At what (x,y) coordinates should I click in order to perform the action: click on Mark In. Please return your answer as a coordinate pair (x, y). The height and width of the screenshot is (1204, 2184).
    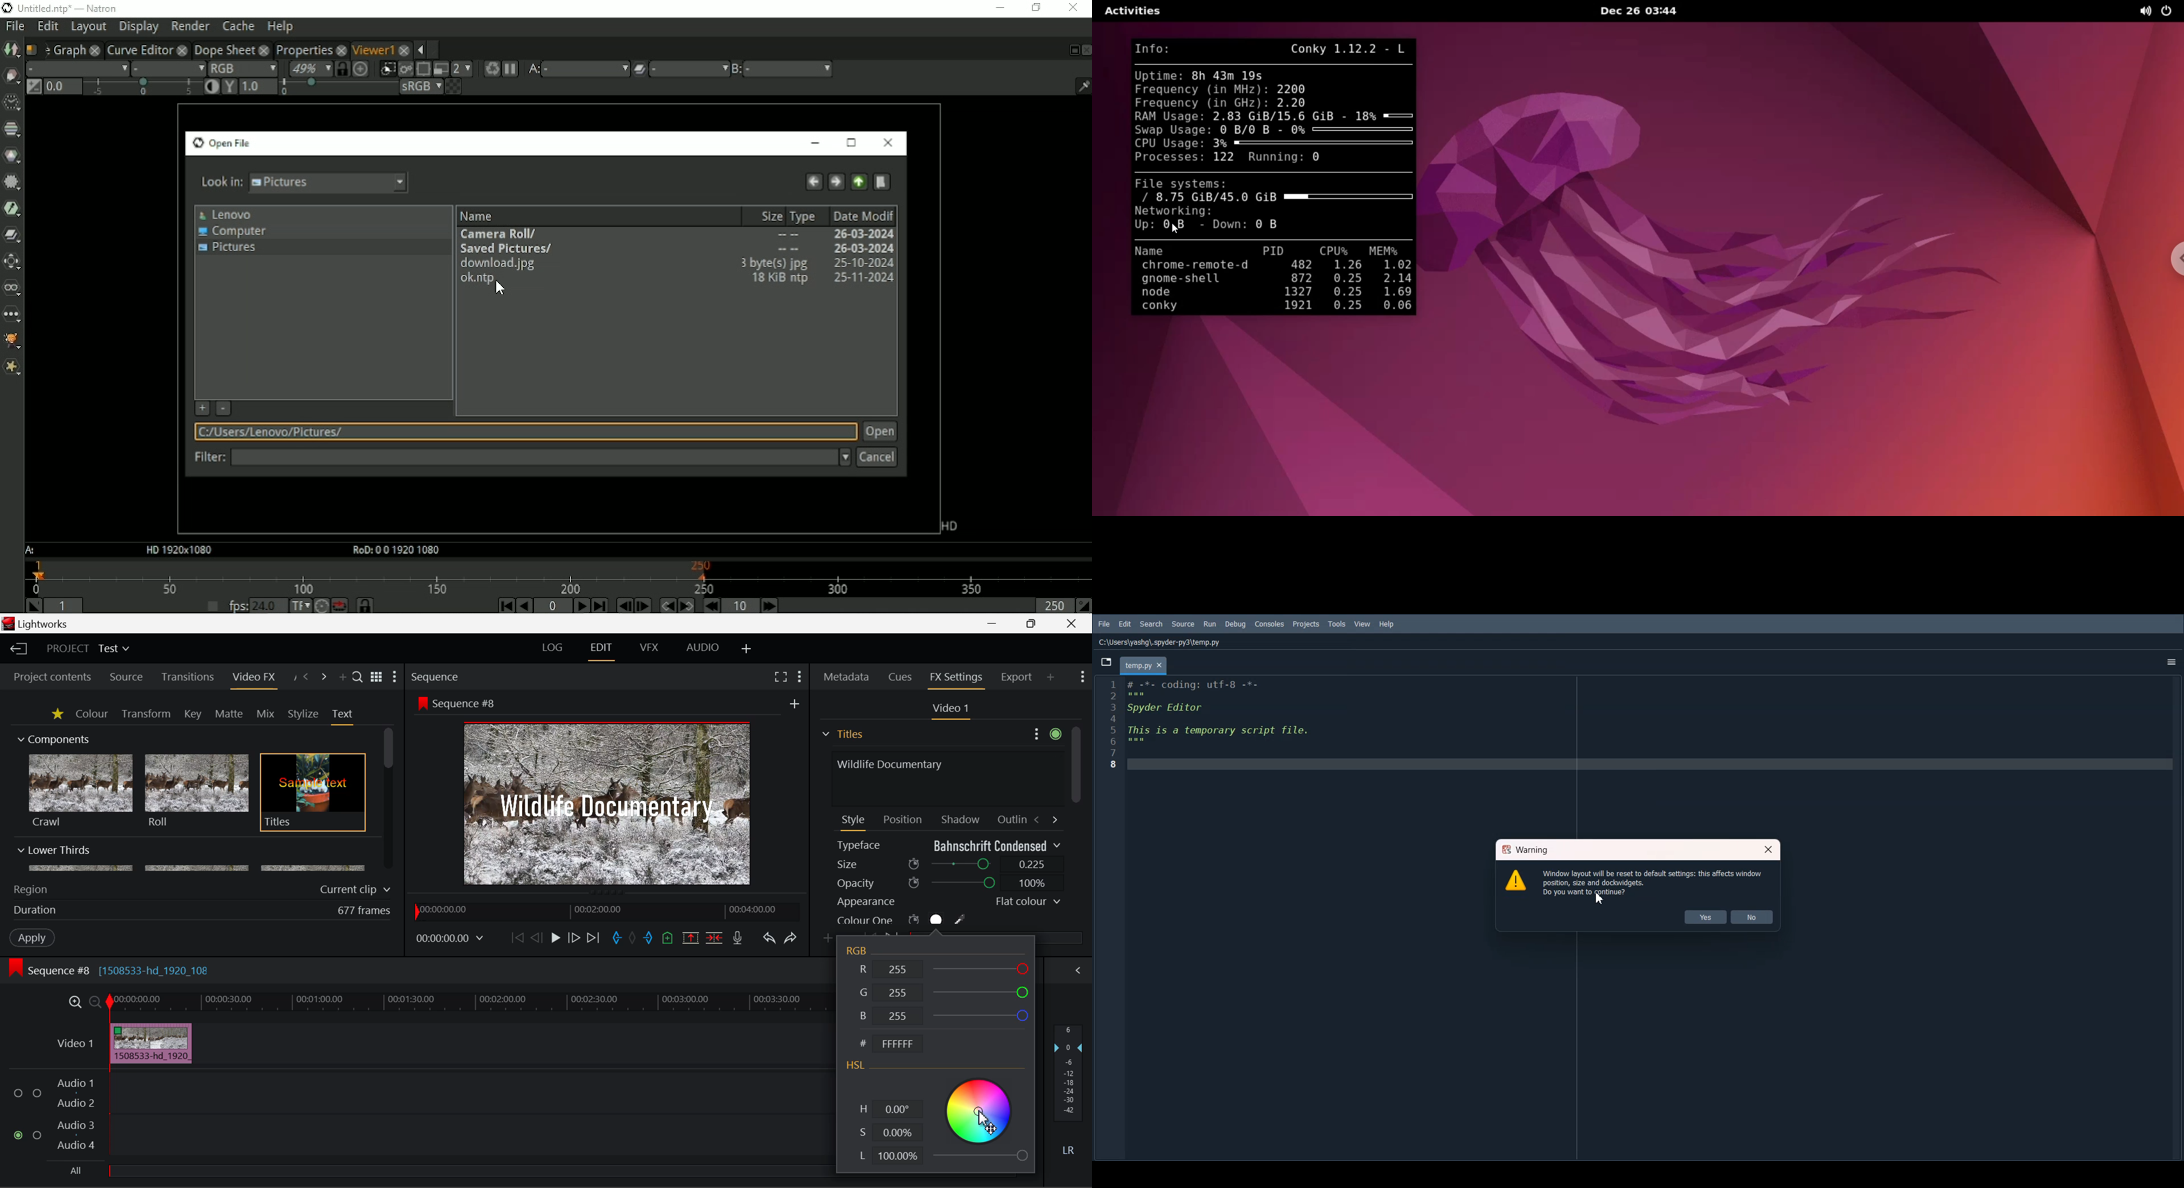
    Looking at the image, I should click on (617, 940).